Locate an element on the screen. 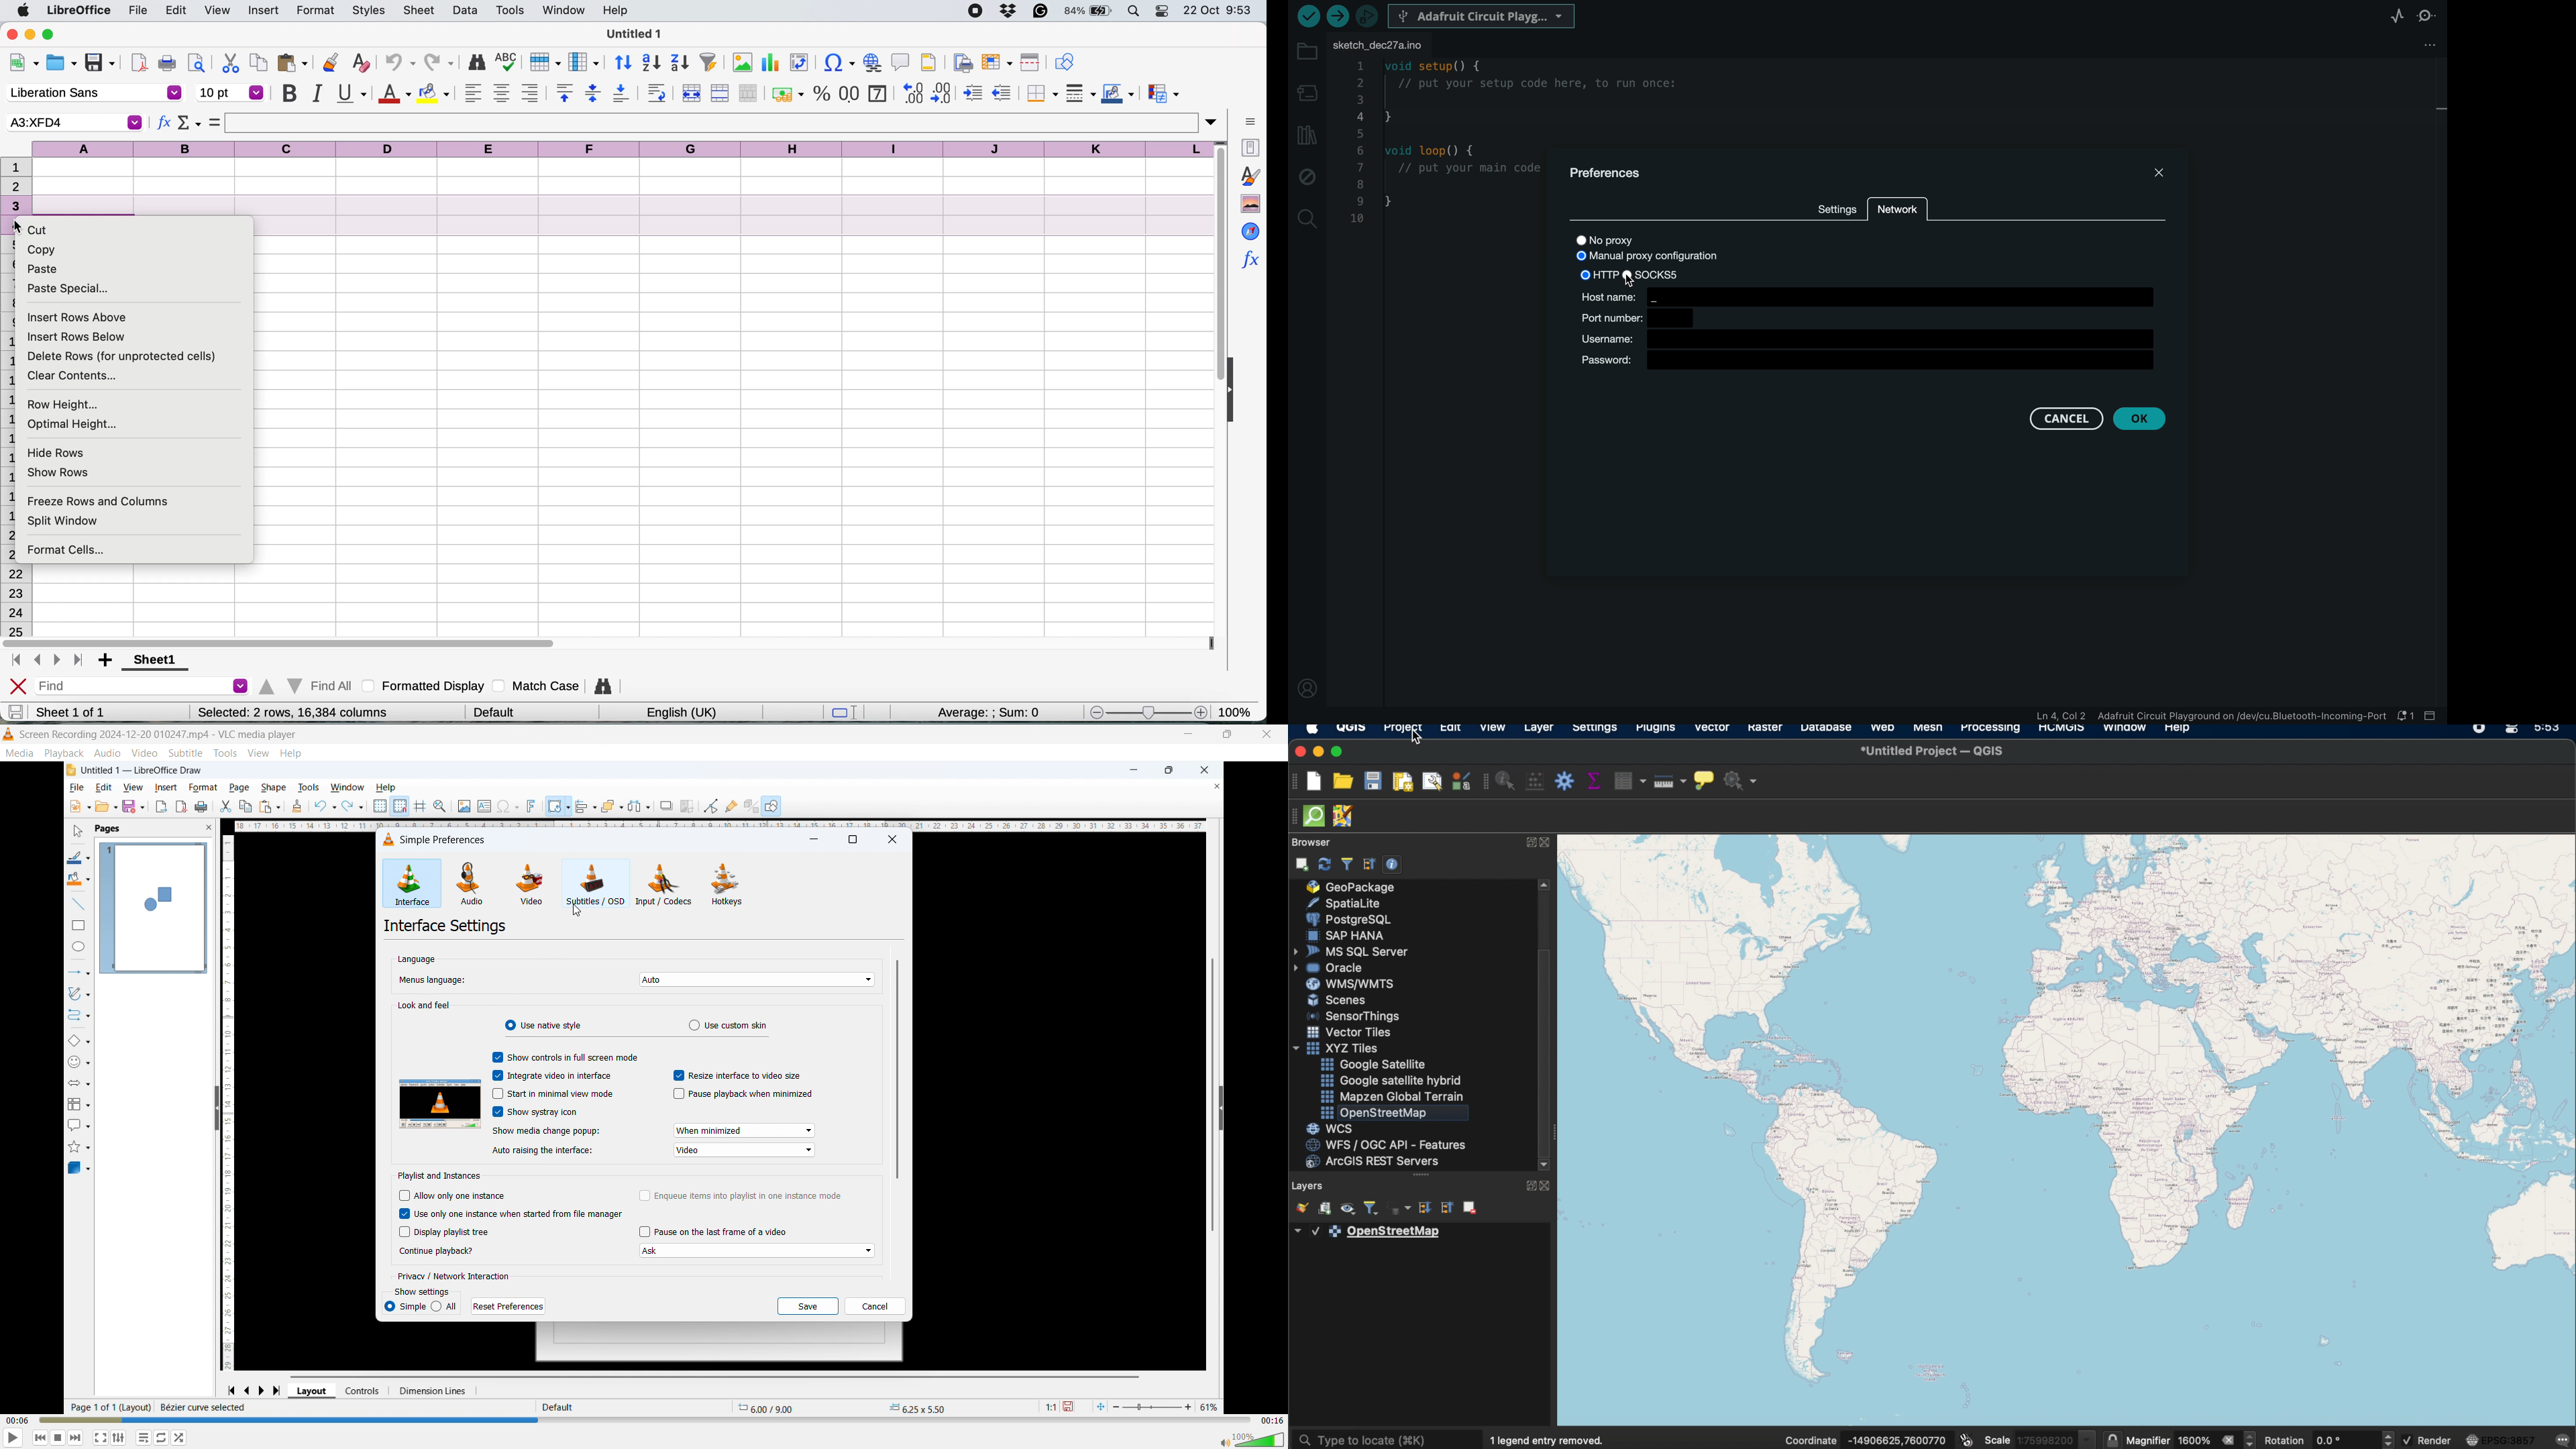 Image resolution: width=2576 pixels, height=1456 pixels. autofilter is located at coordinates (708, 63).